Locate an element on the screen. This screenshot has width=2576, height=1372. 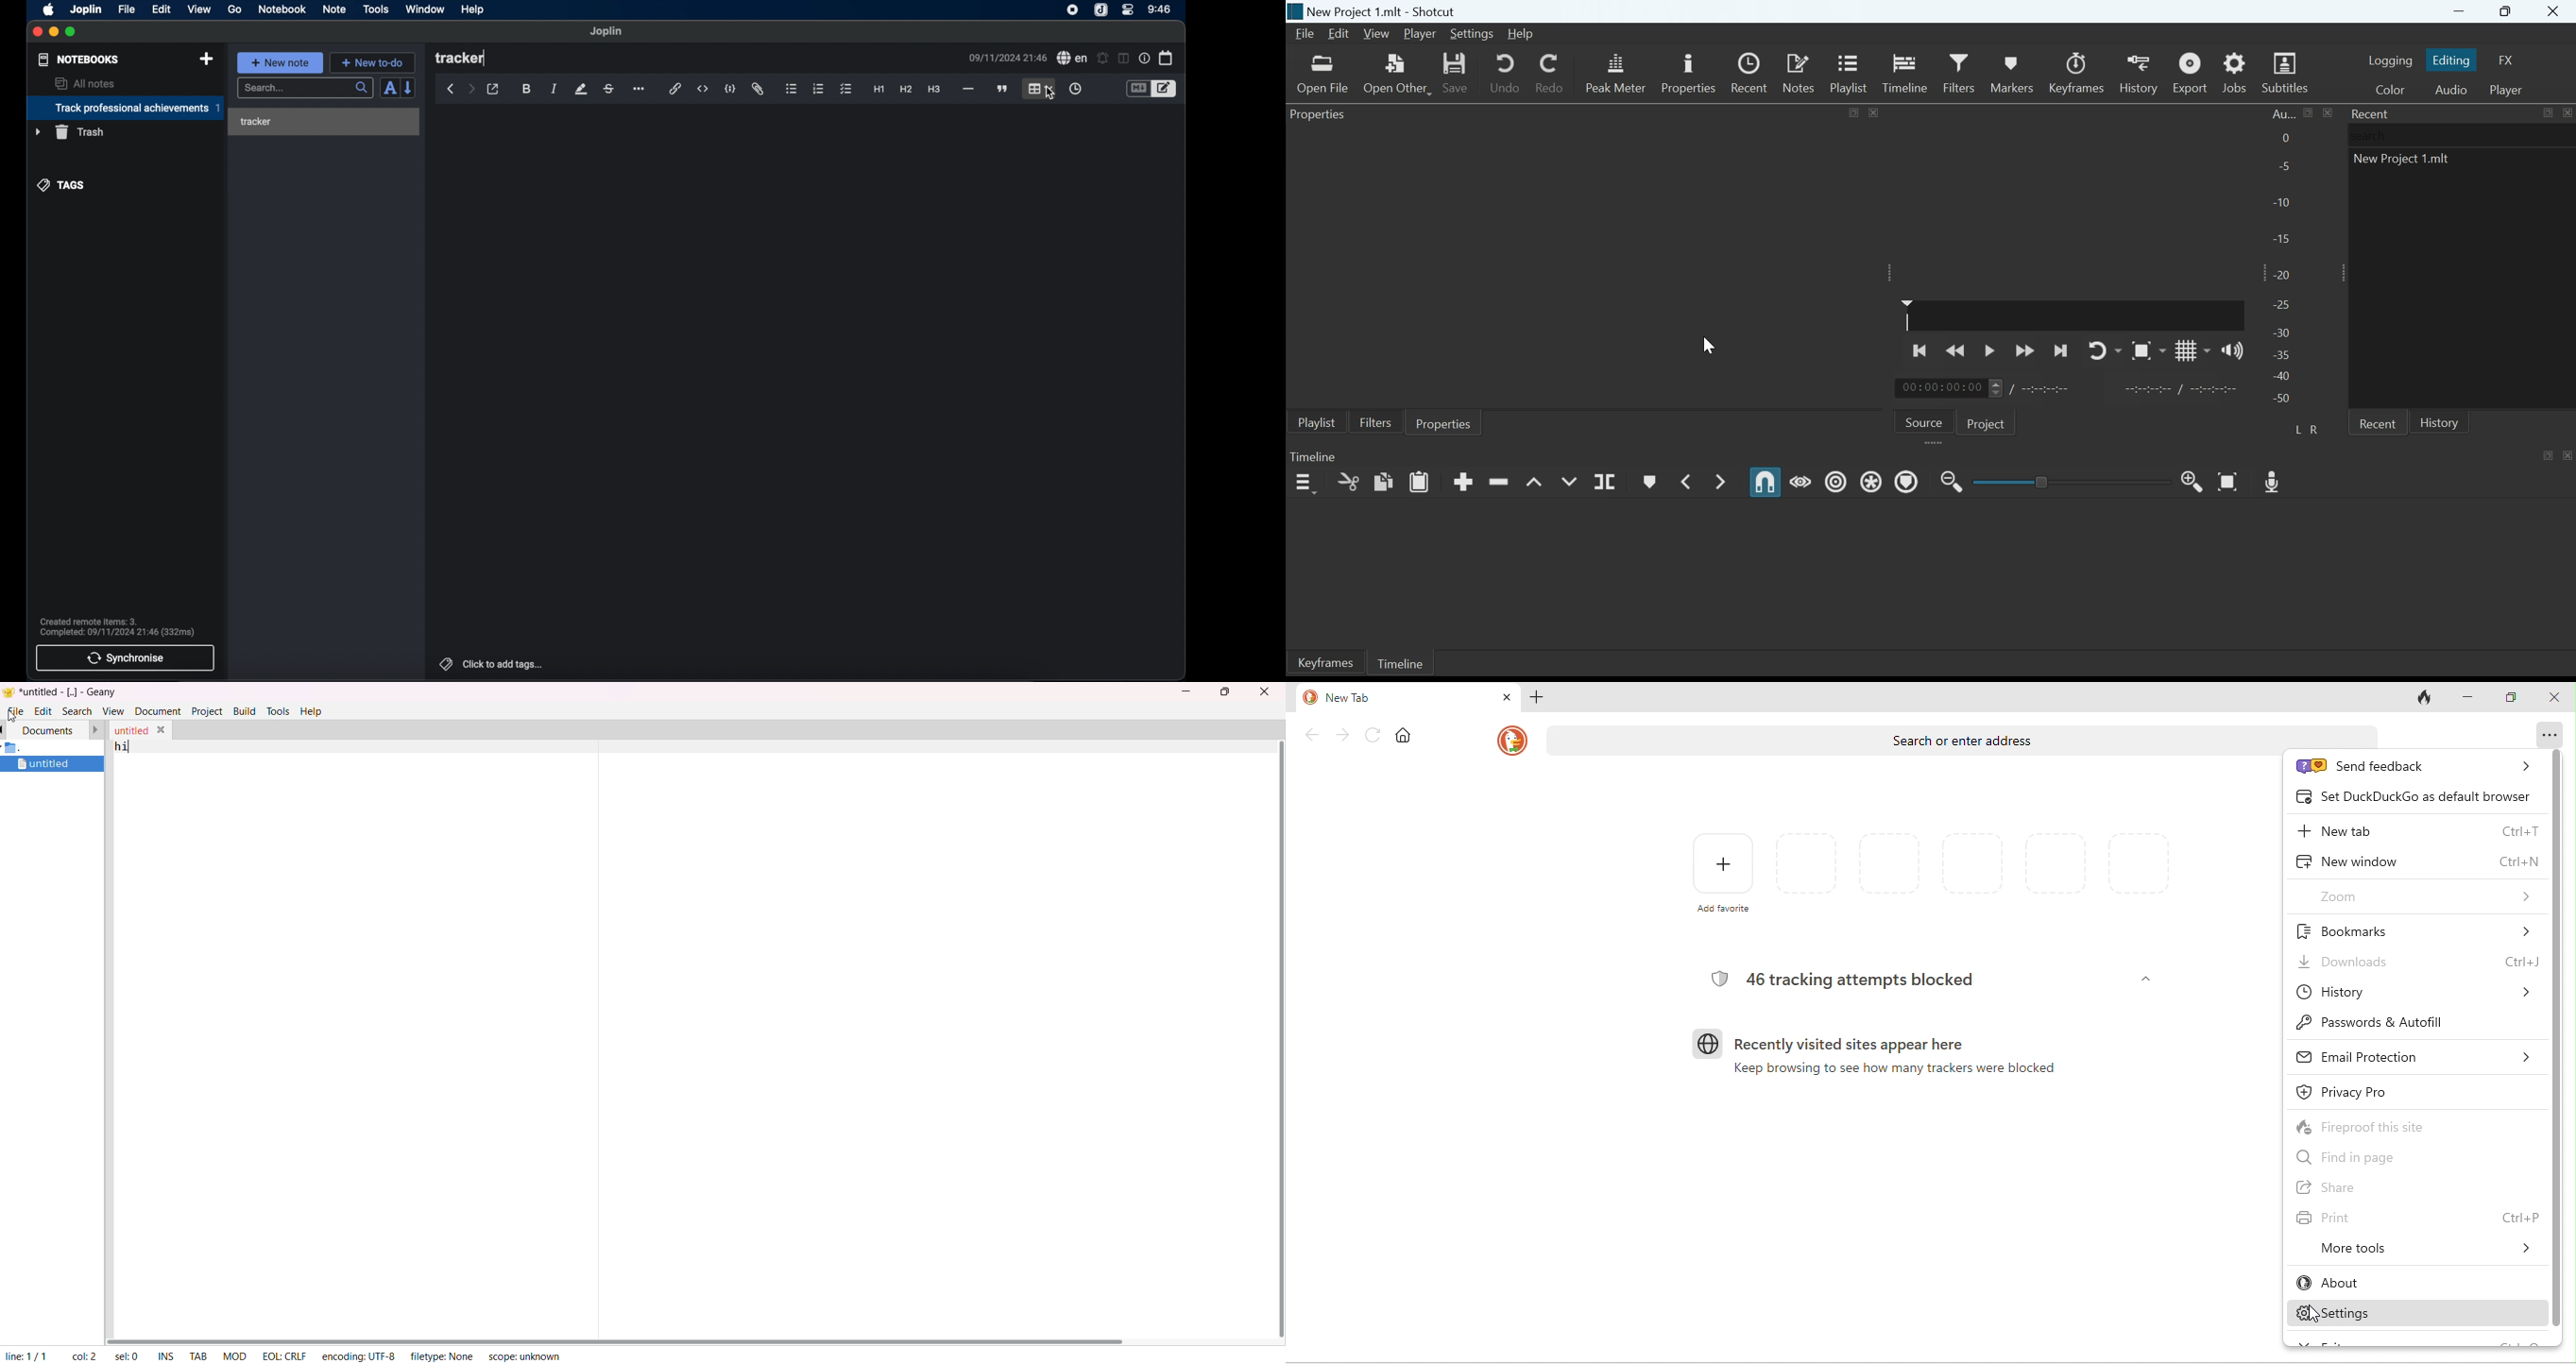
spell check is located at coordinates (1072, 58).